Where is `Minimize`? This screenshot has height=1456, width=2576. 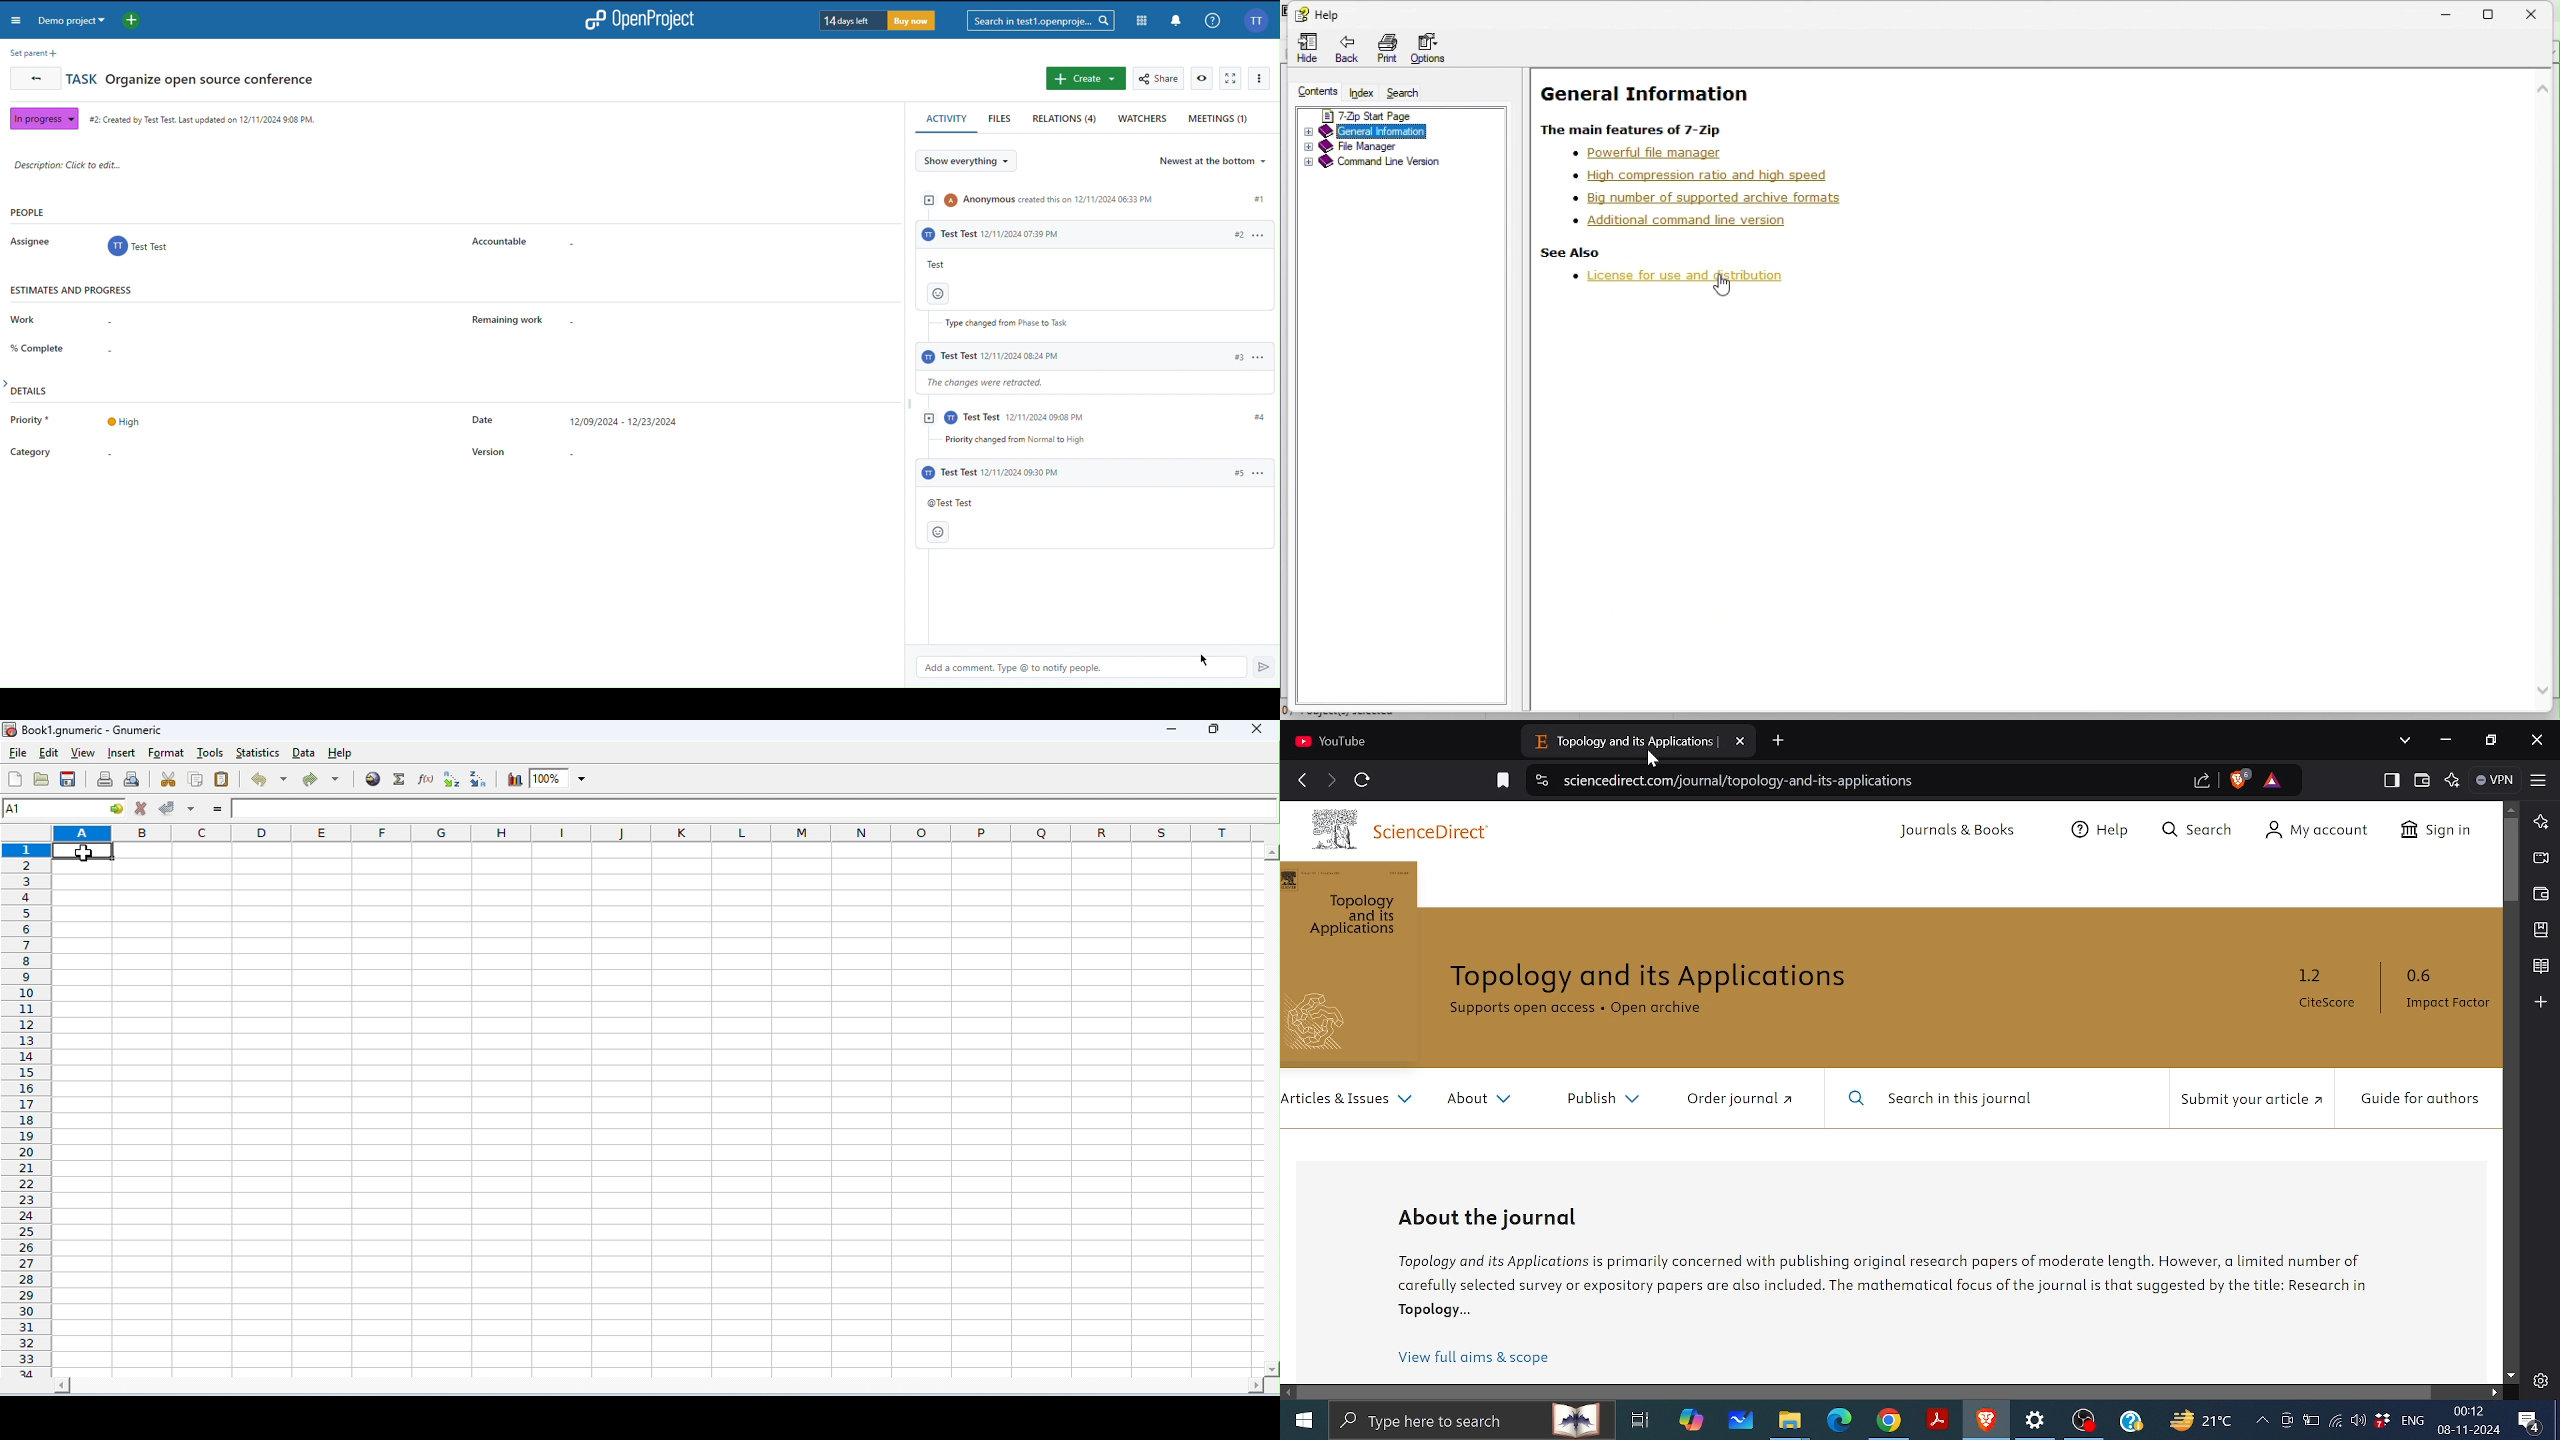
Minimize is located at coordinates (2455, 10).